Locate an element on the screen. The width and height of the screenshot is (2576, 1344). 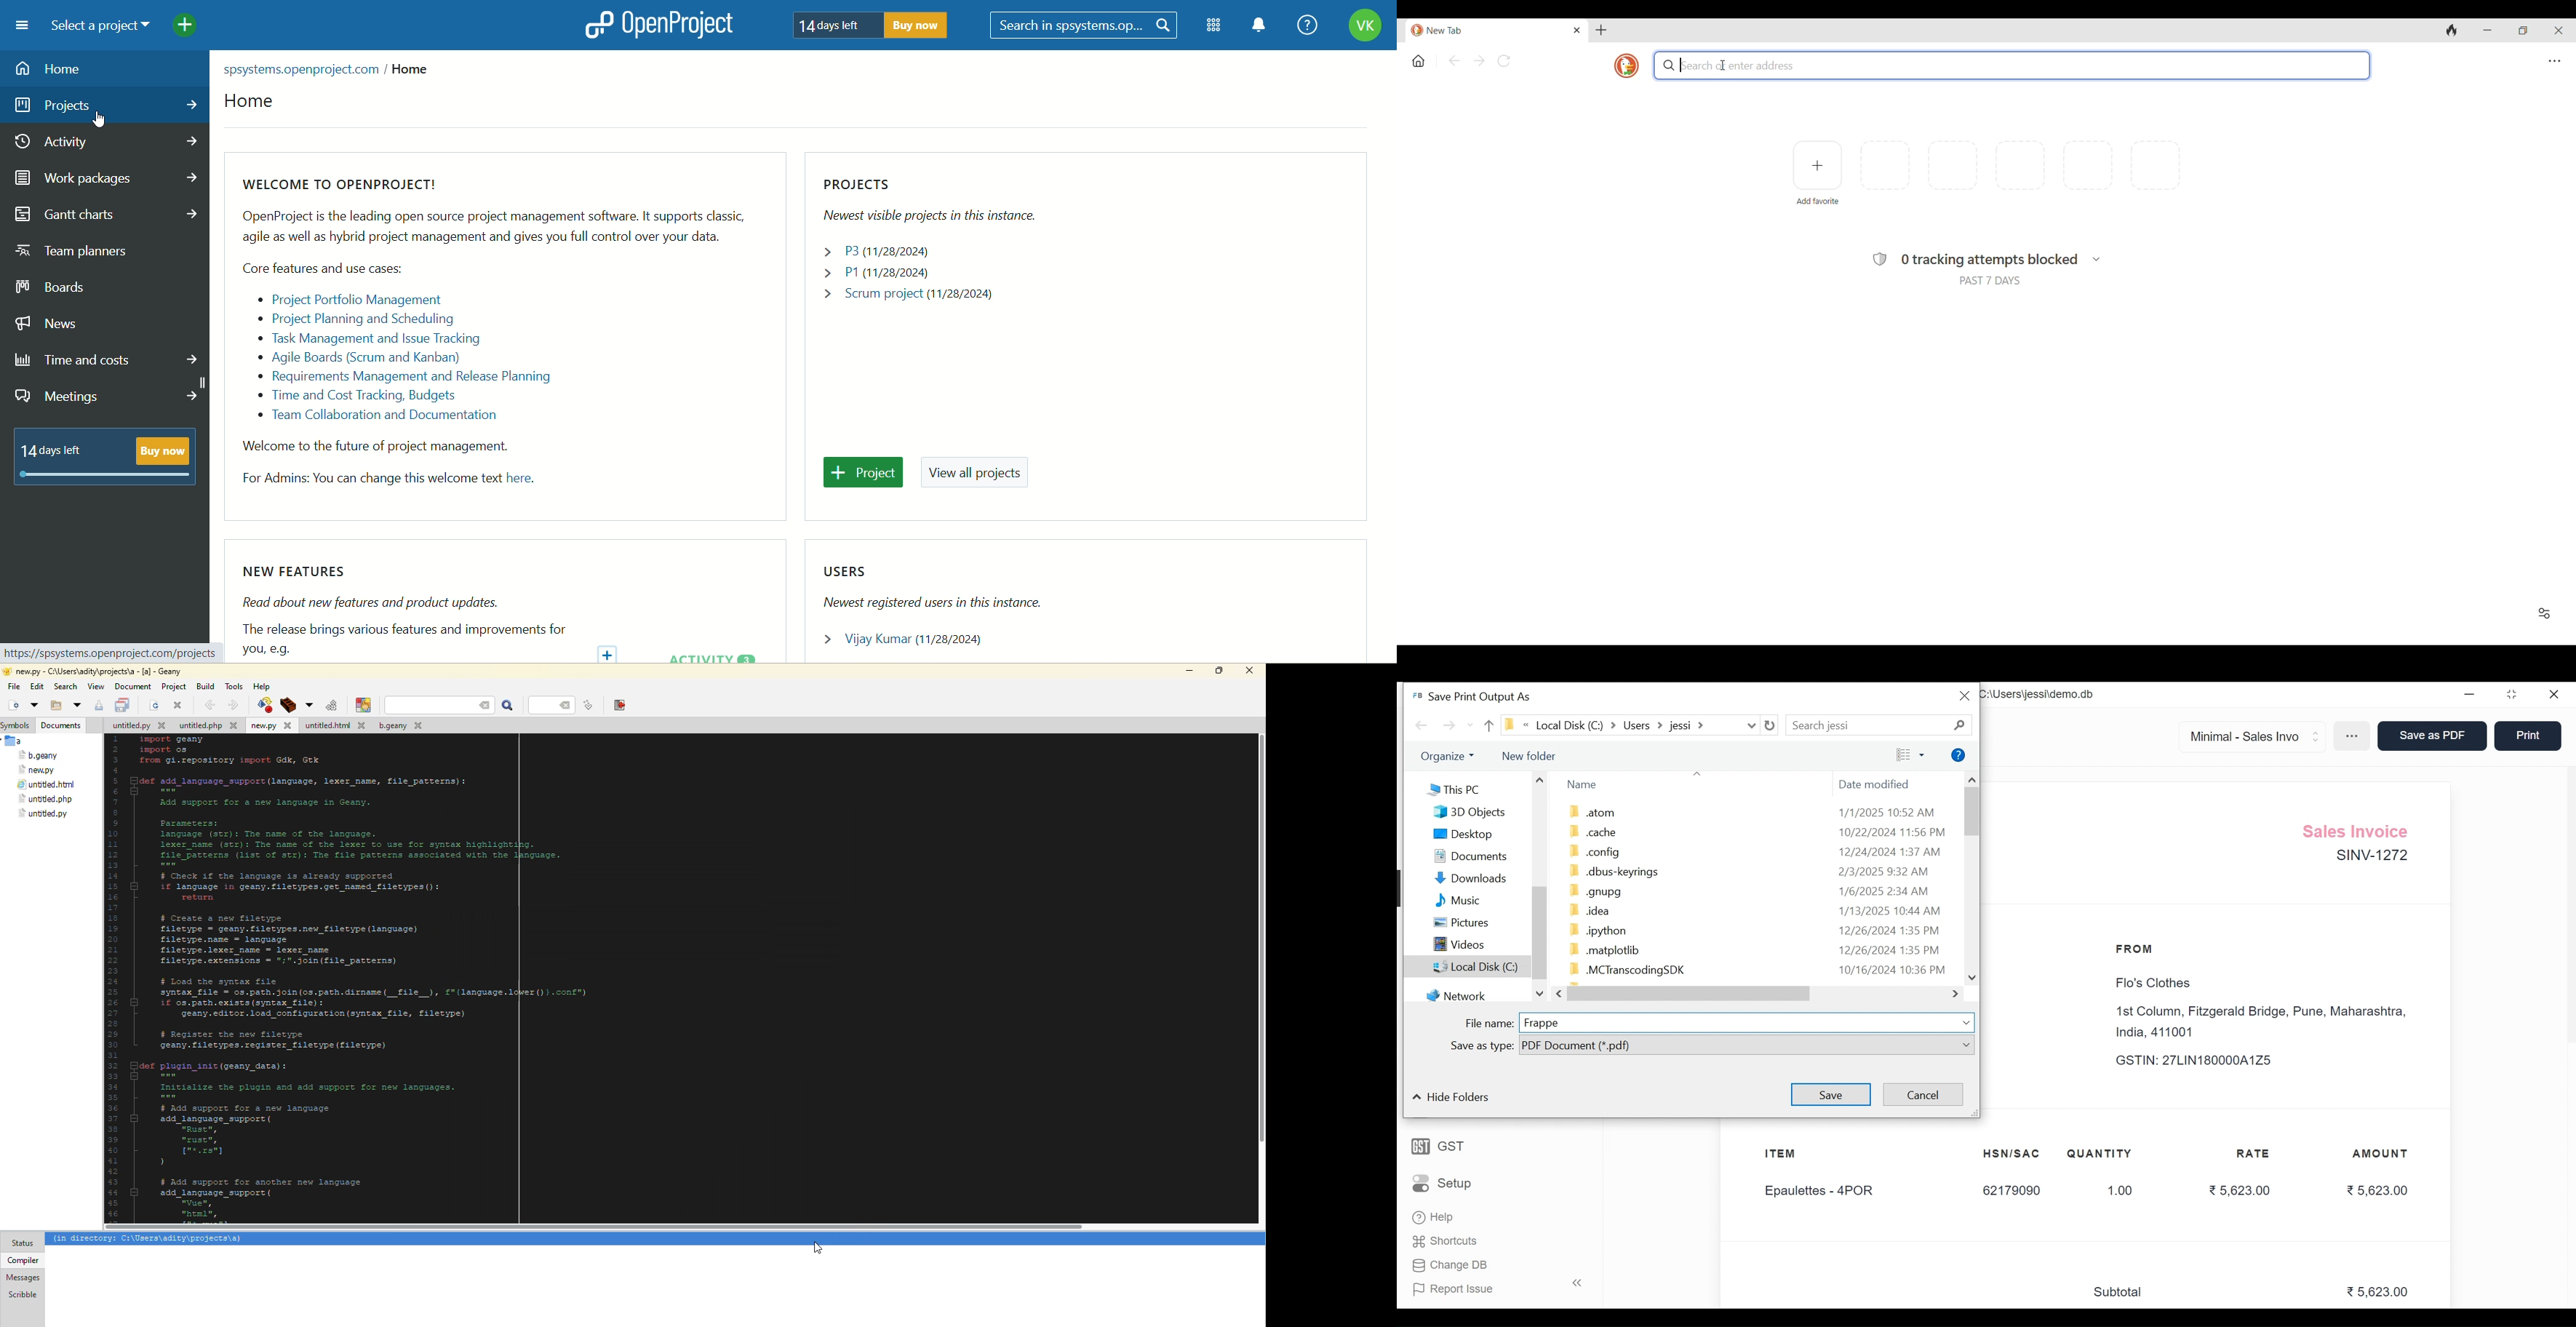
PDF Document (*pdf) is located at coordinates (1736, 1044).